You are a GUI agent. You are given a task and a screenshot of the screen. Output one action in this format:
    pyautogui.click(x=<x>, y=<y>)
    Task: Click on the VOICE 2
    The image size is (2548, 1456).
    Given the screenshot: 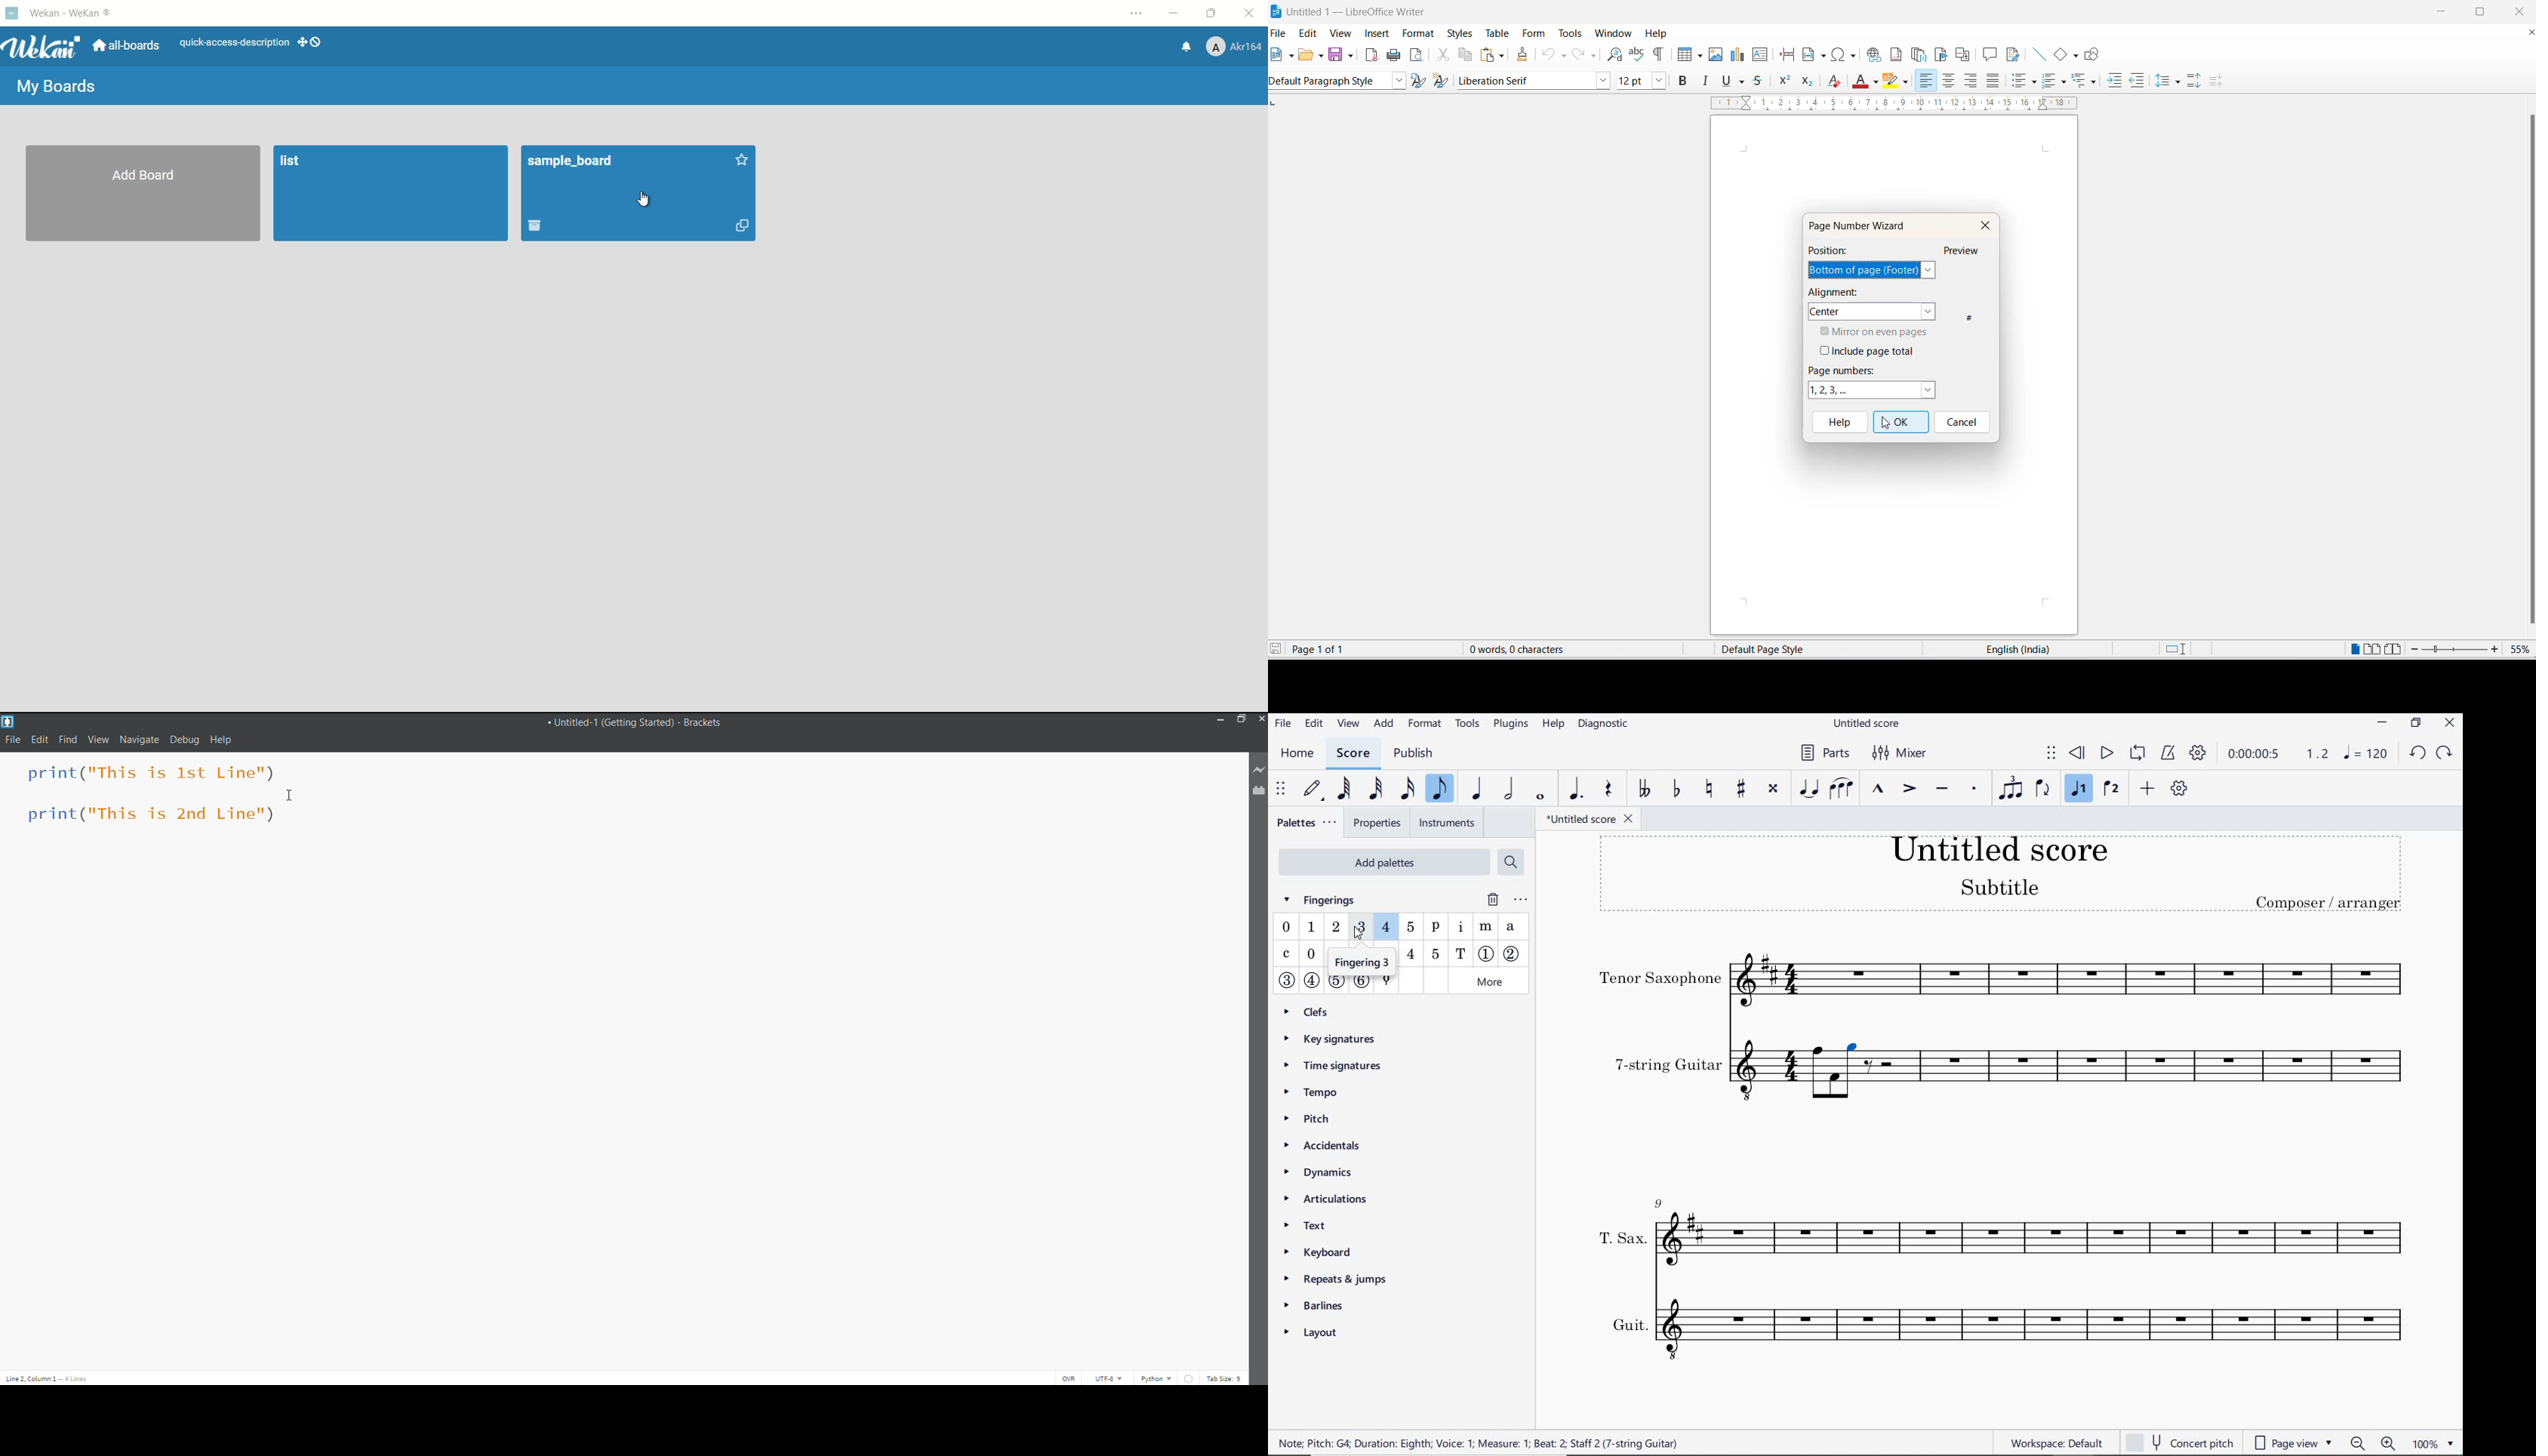 What is the action you would take?
    pyautogui.click(x=2111, y=789)
    